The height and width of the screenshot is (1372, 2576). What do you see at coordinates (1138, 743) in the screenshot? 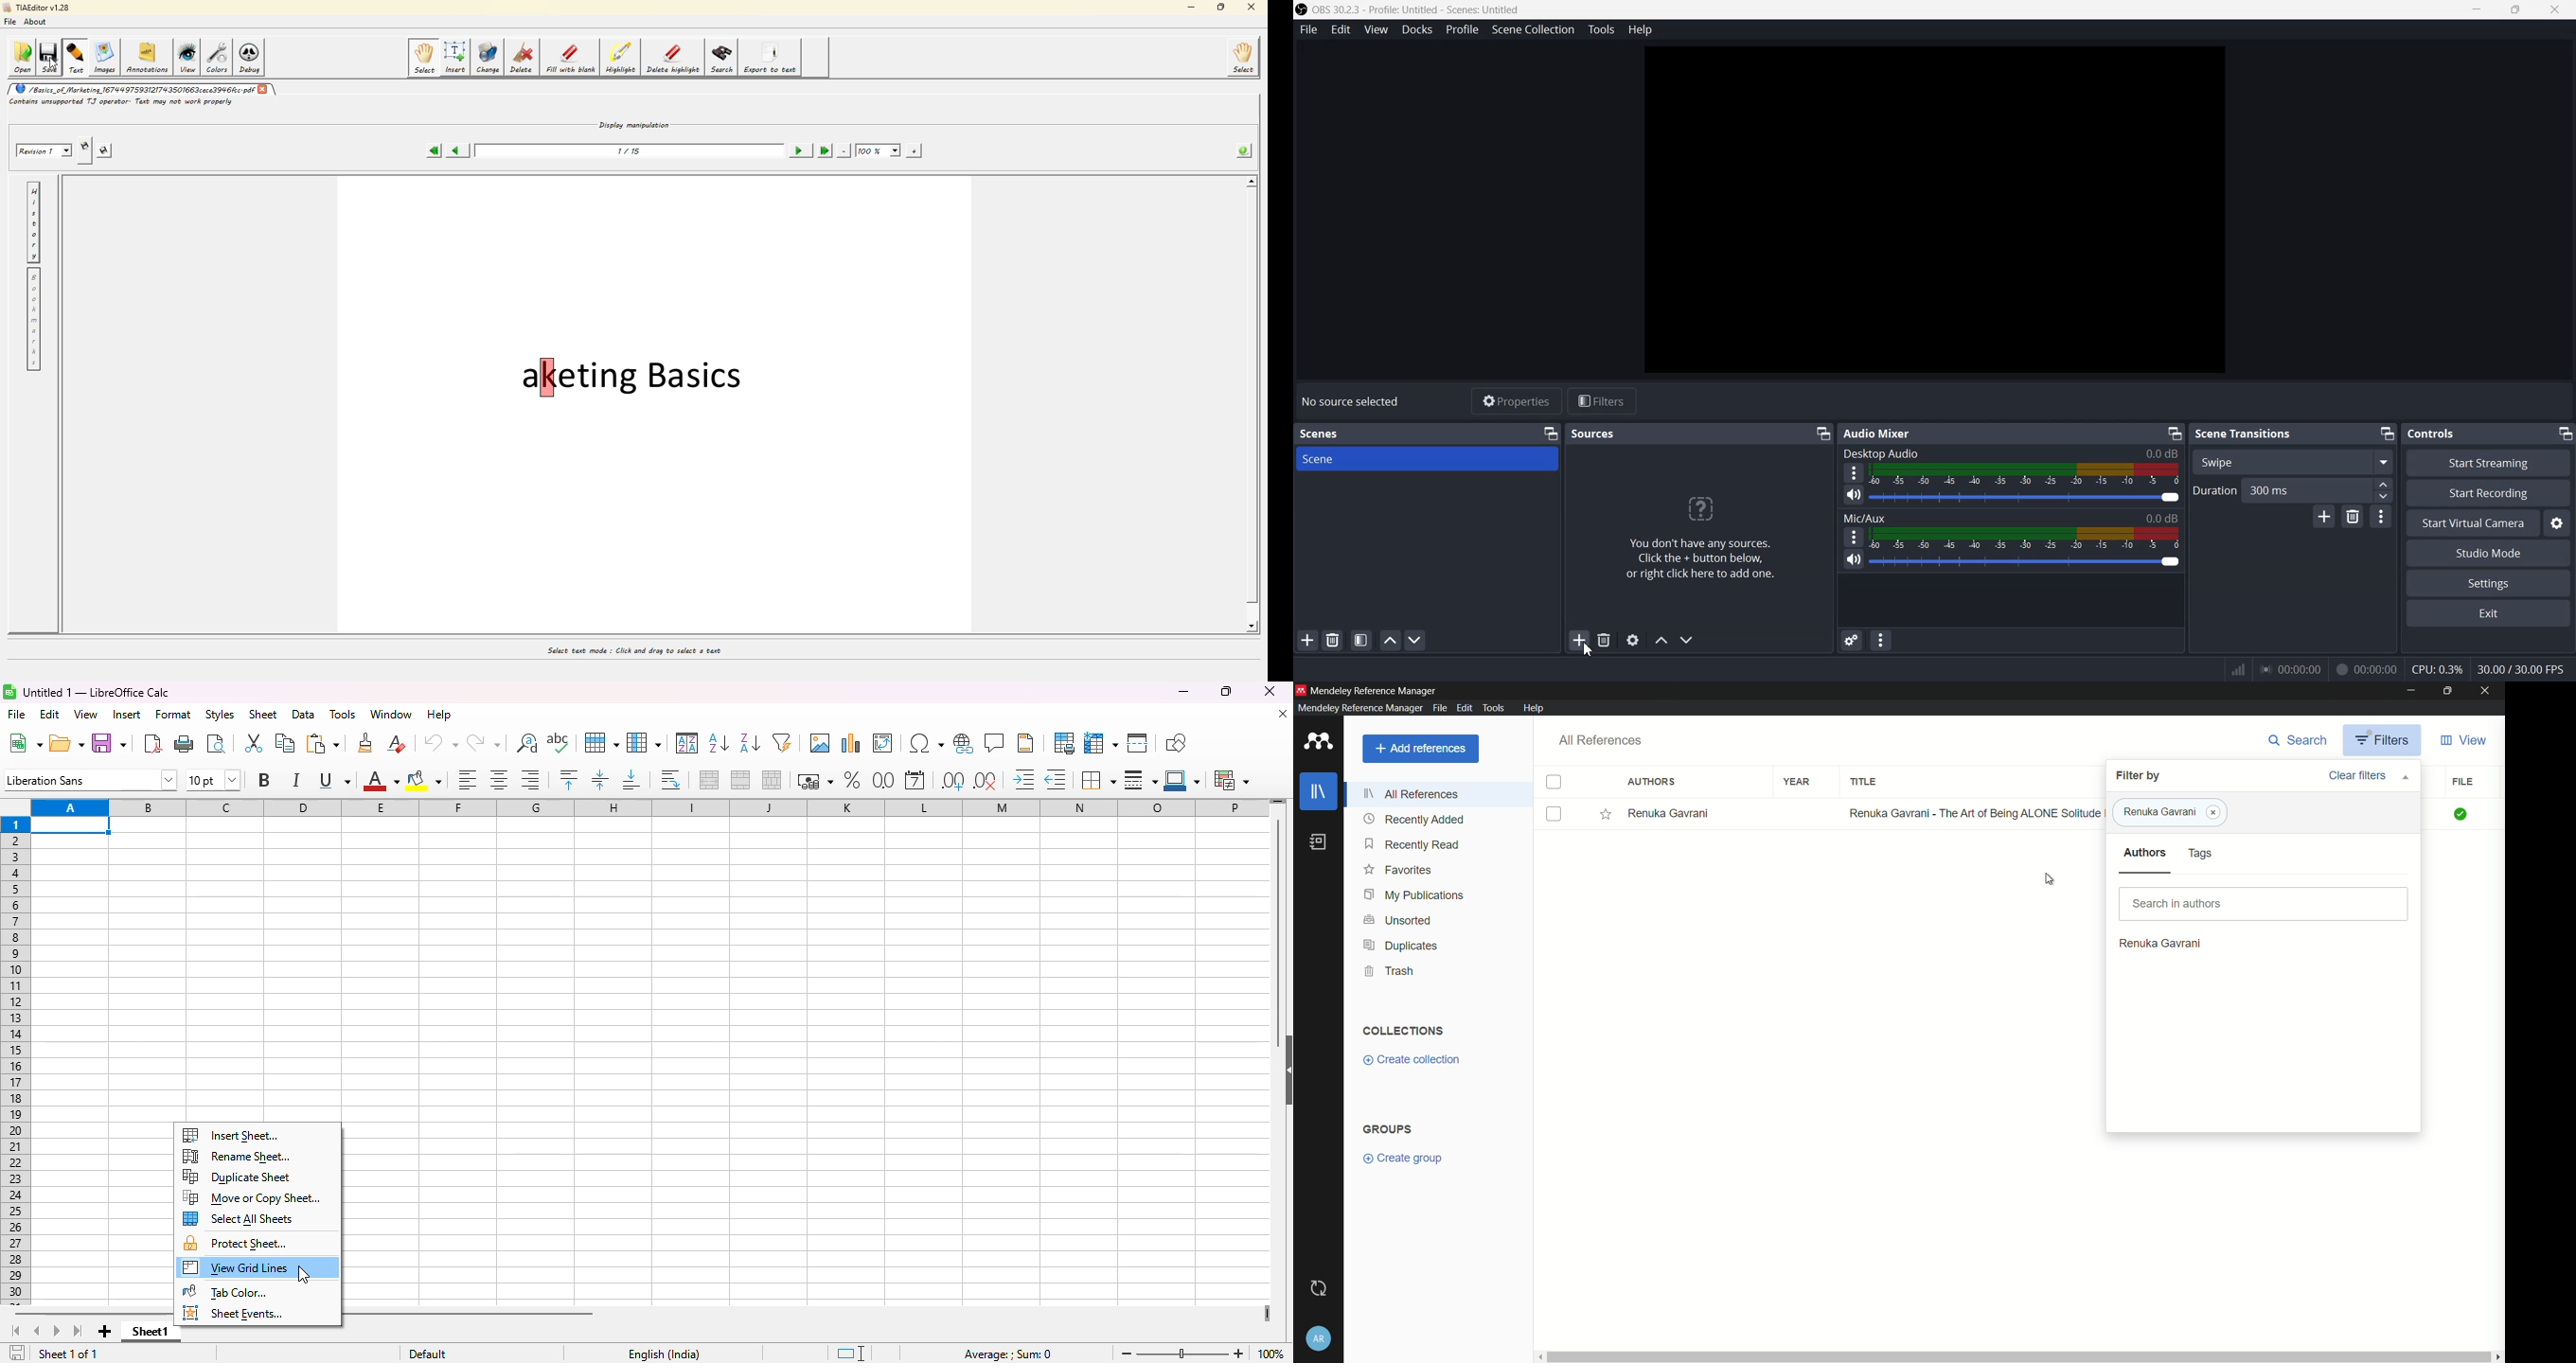
I see `split window` at bounding box center [1138, 743].